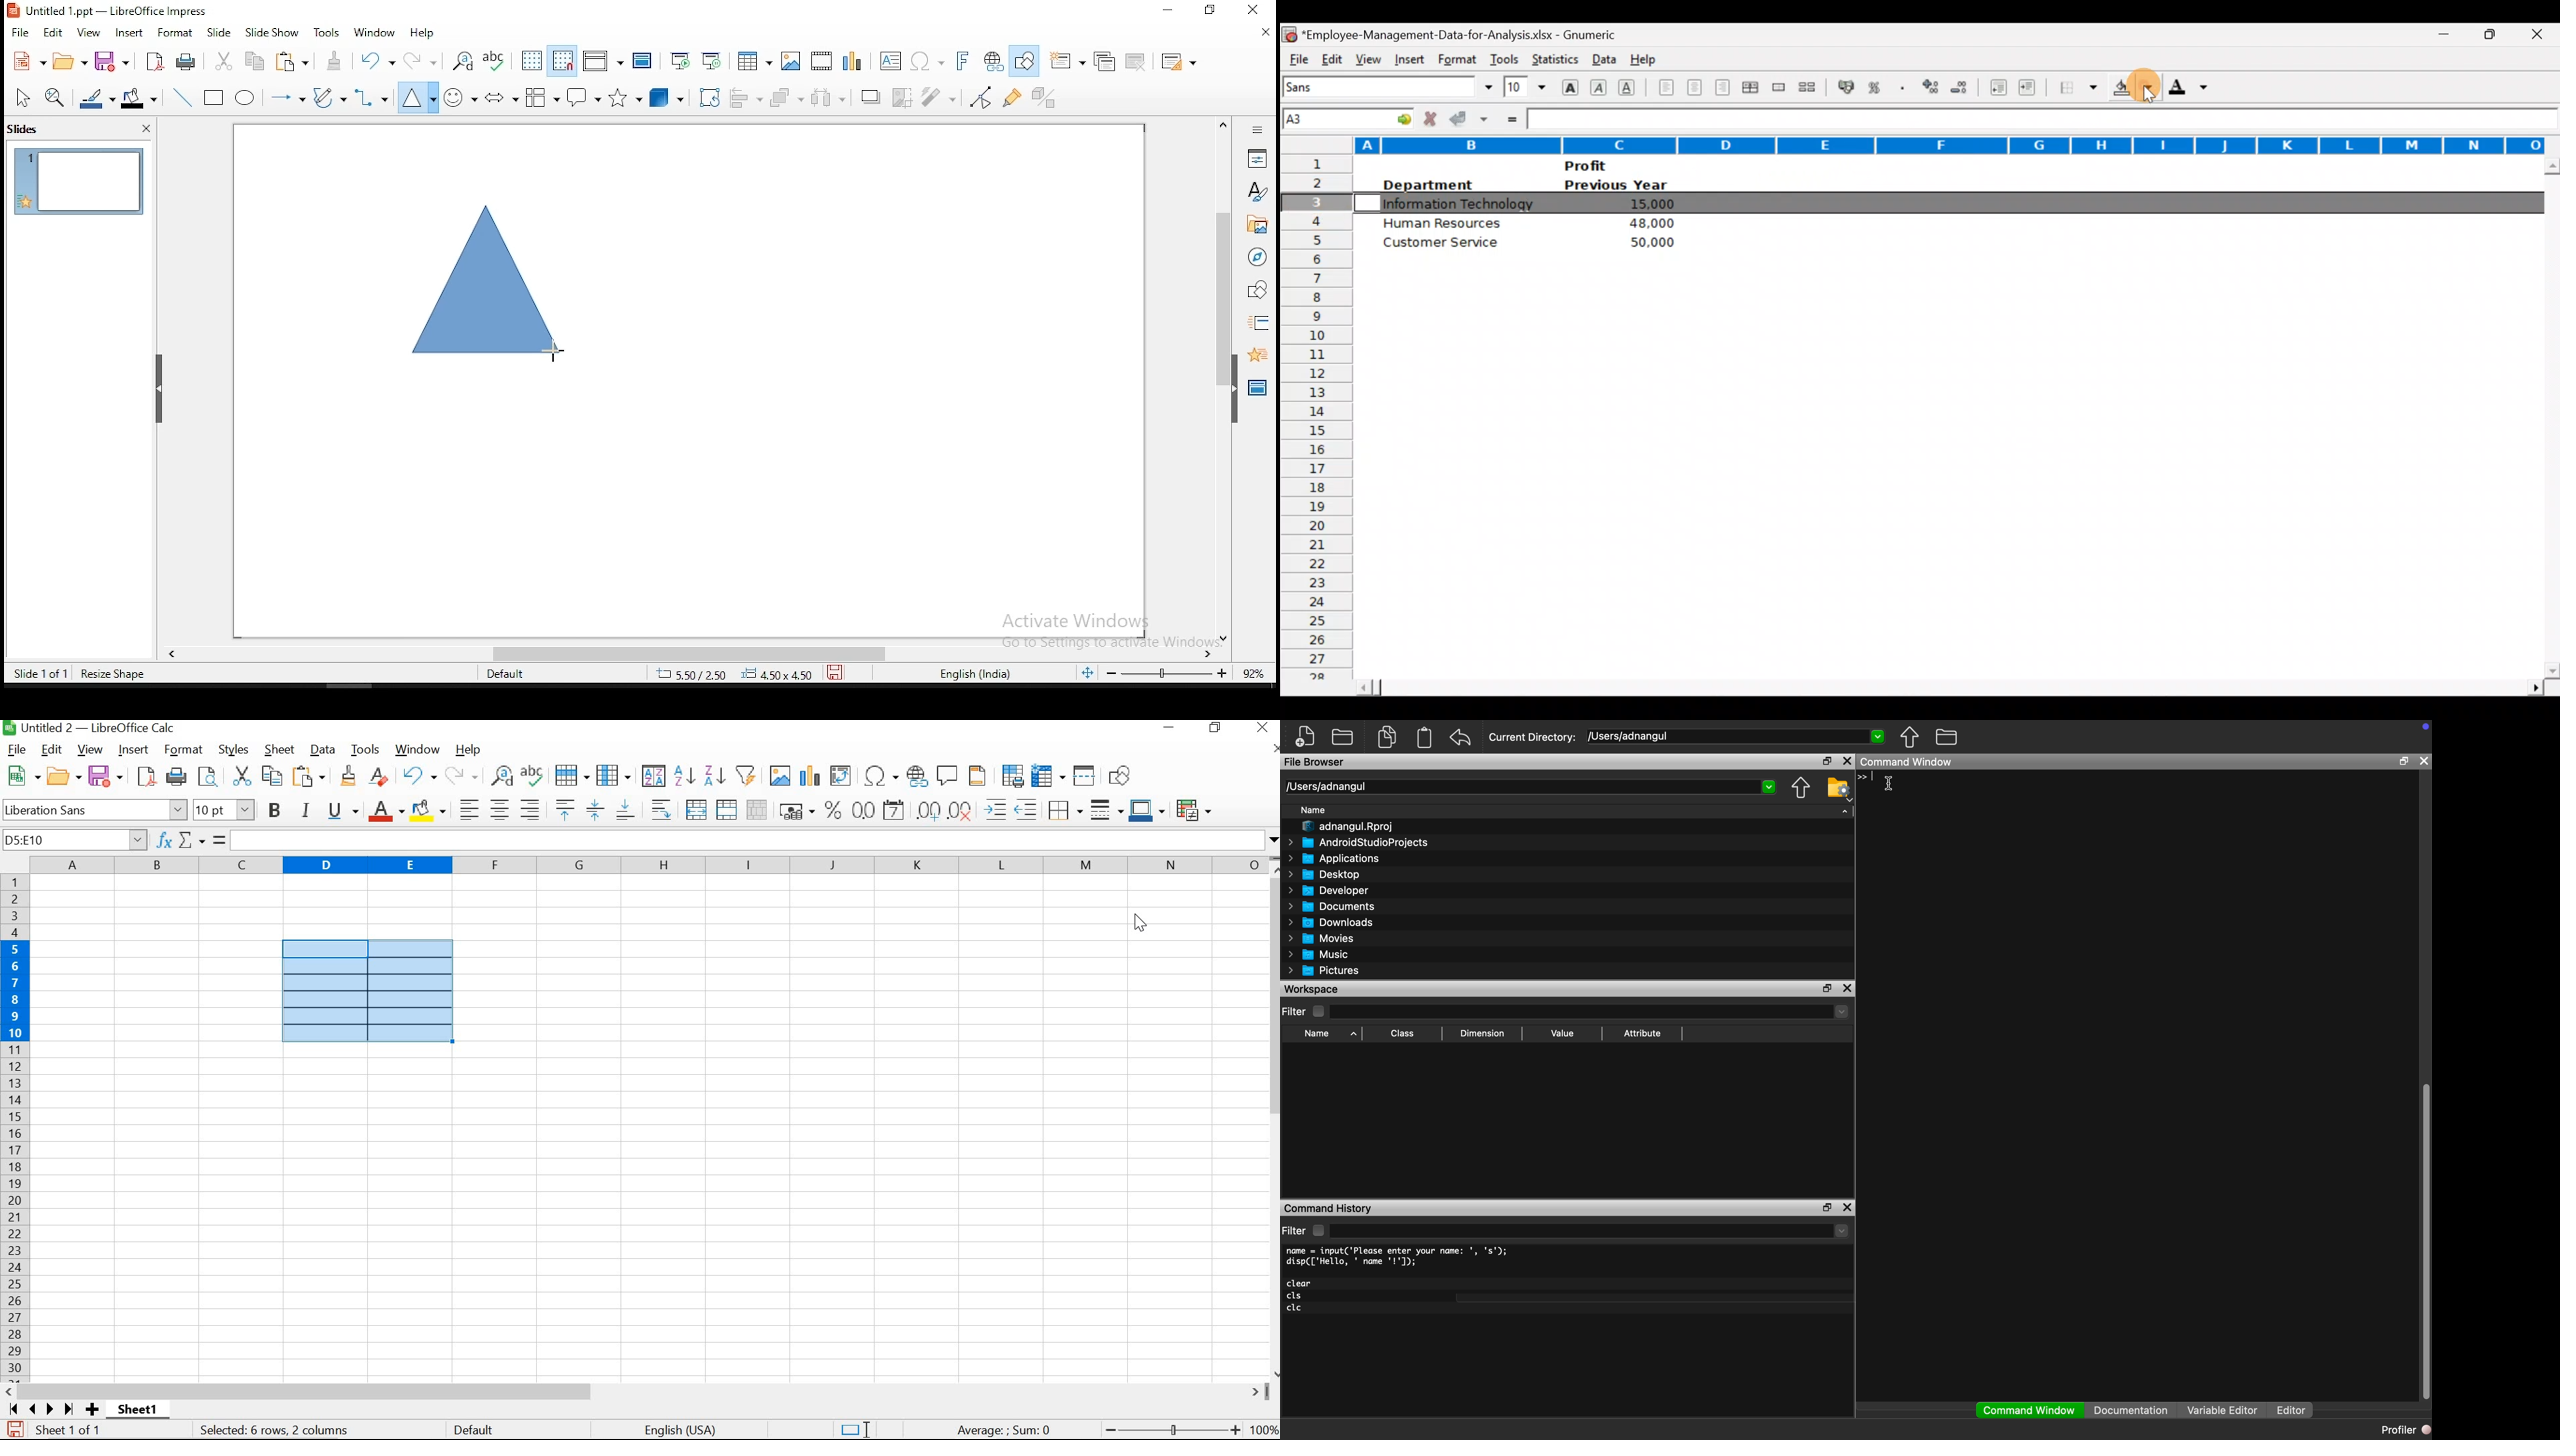 The height and width of the screenshot is (1456, 2576). Describe the element at coordinates (375, 33) in the screenshot. I see `window` at that location.